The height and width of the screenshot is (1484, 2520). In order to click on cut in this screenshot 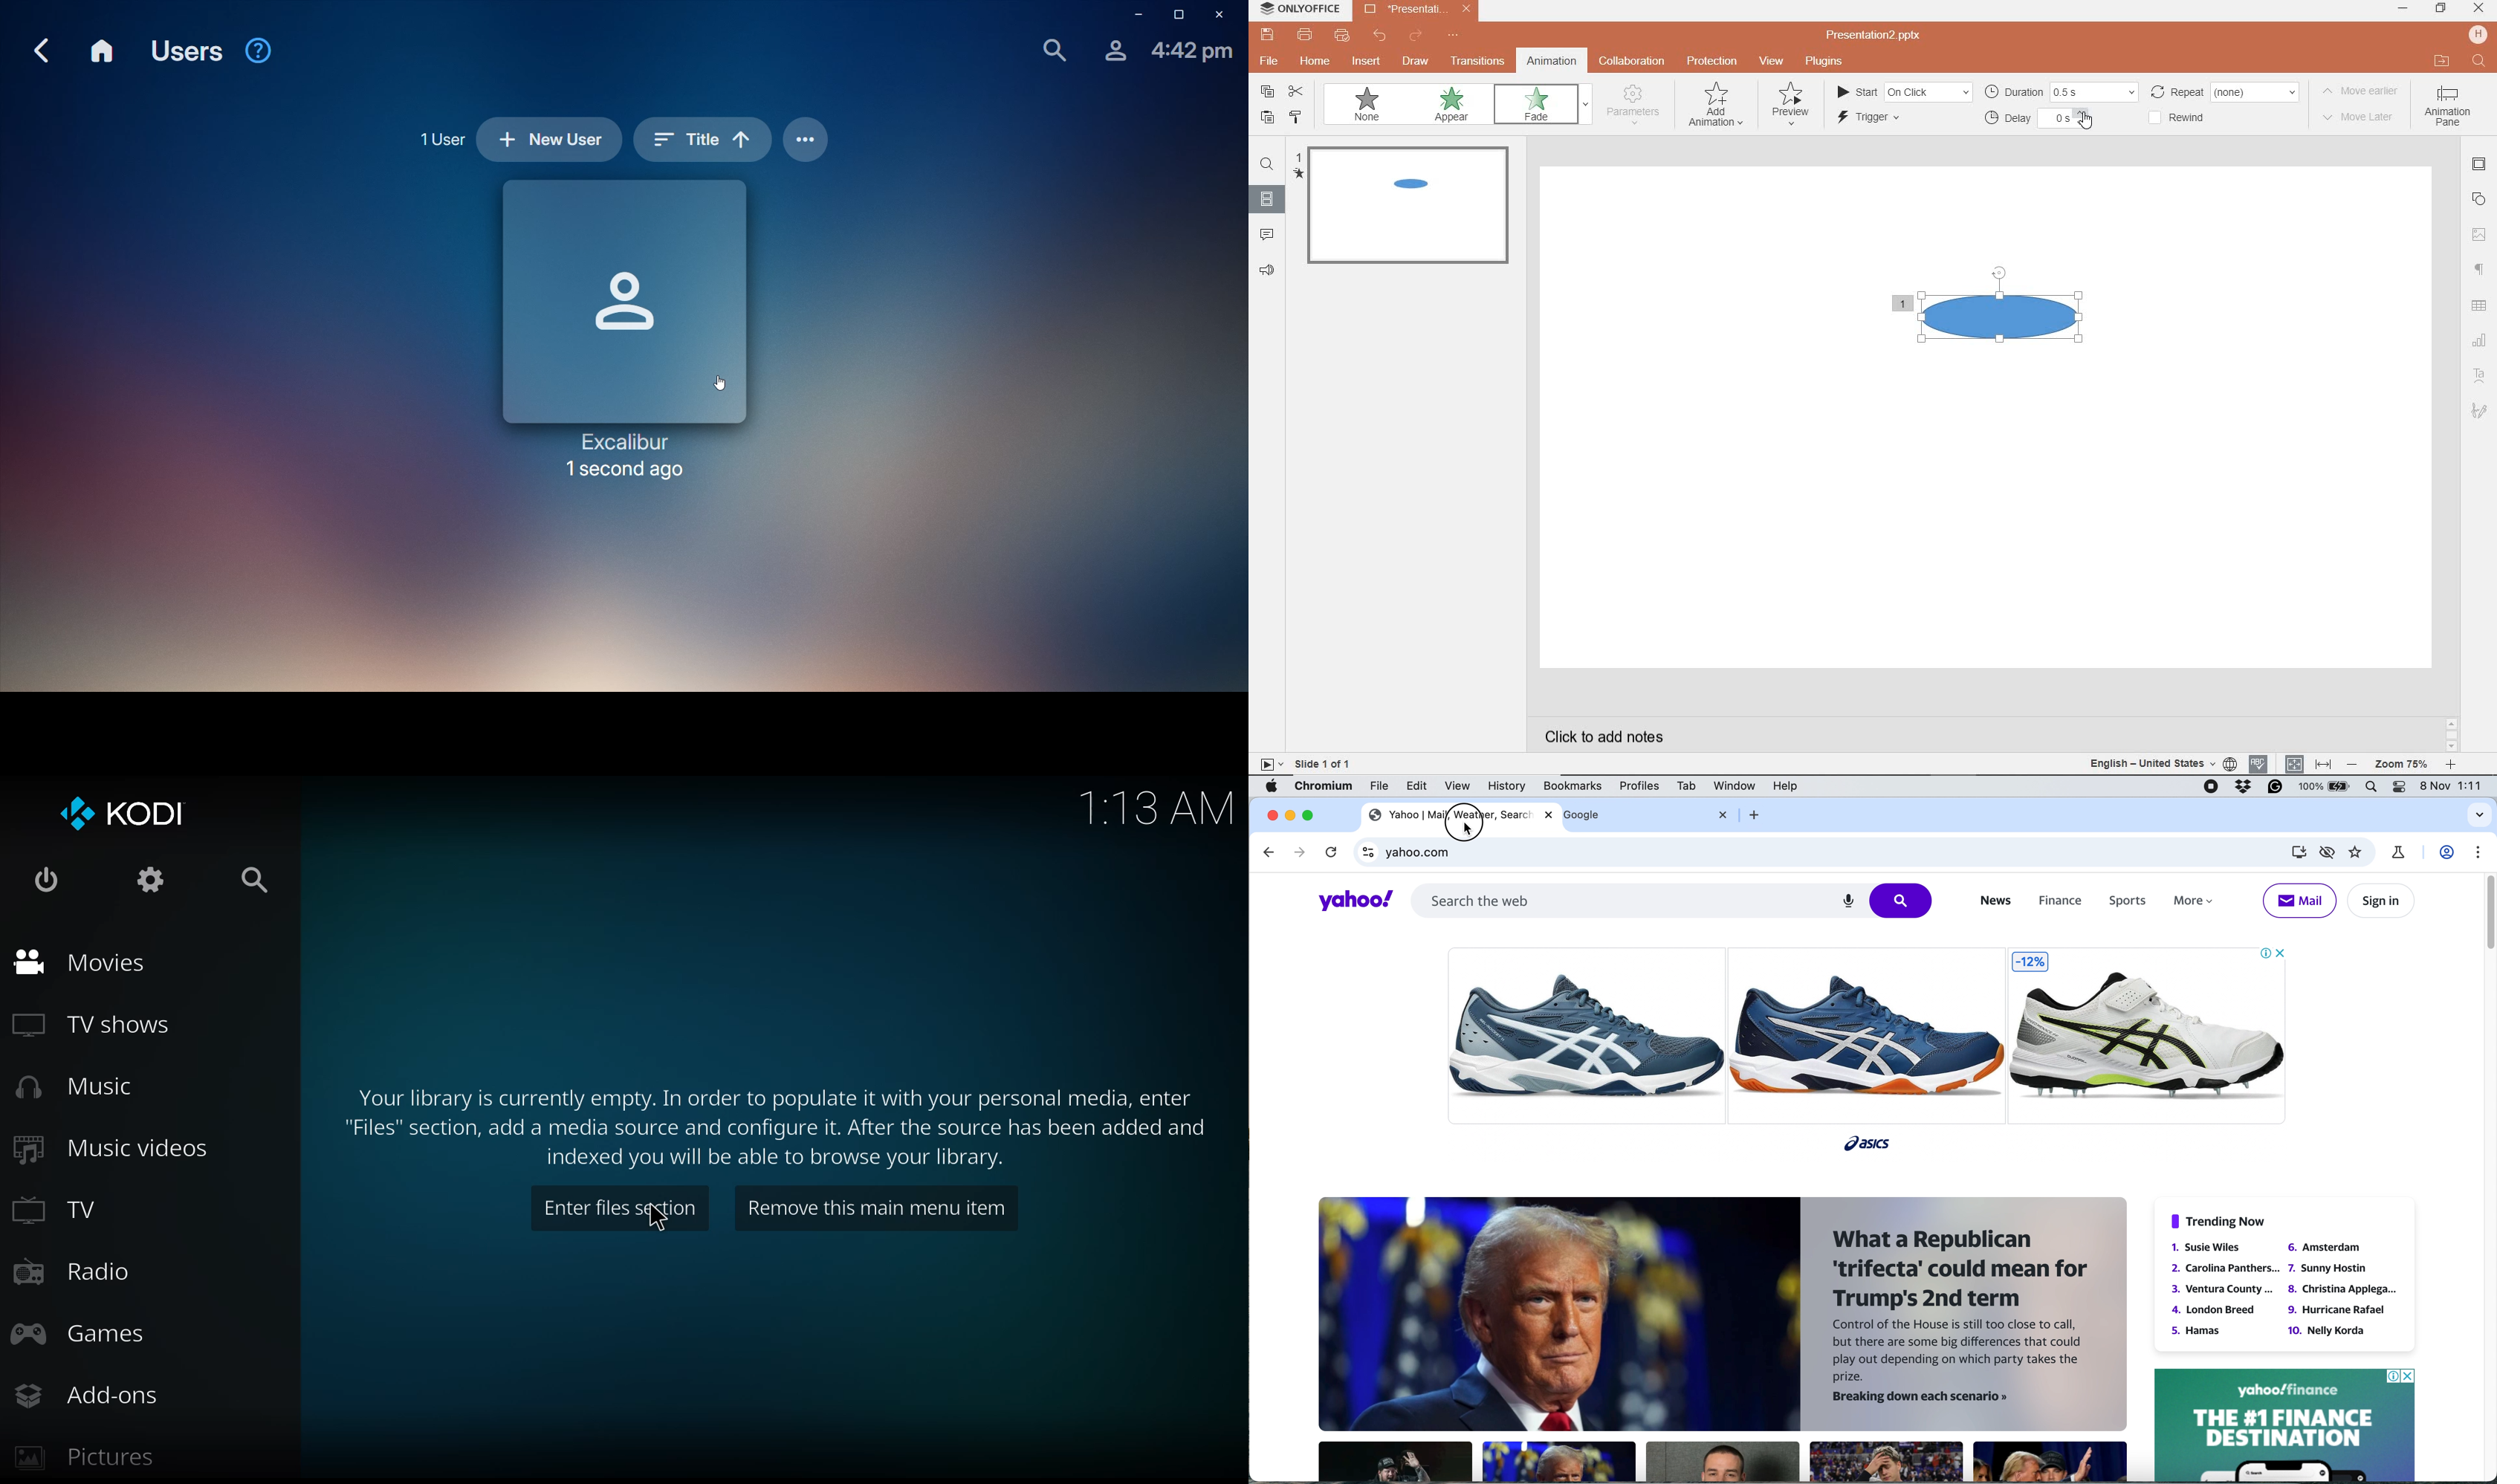, I will do `click(1295, 92)`.